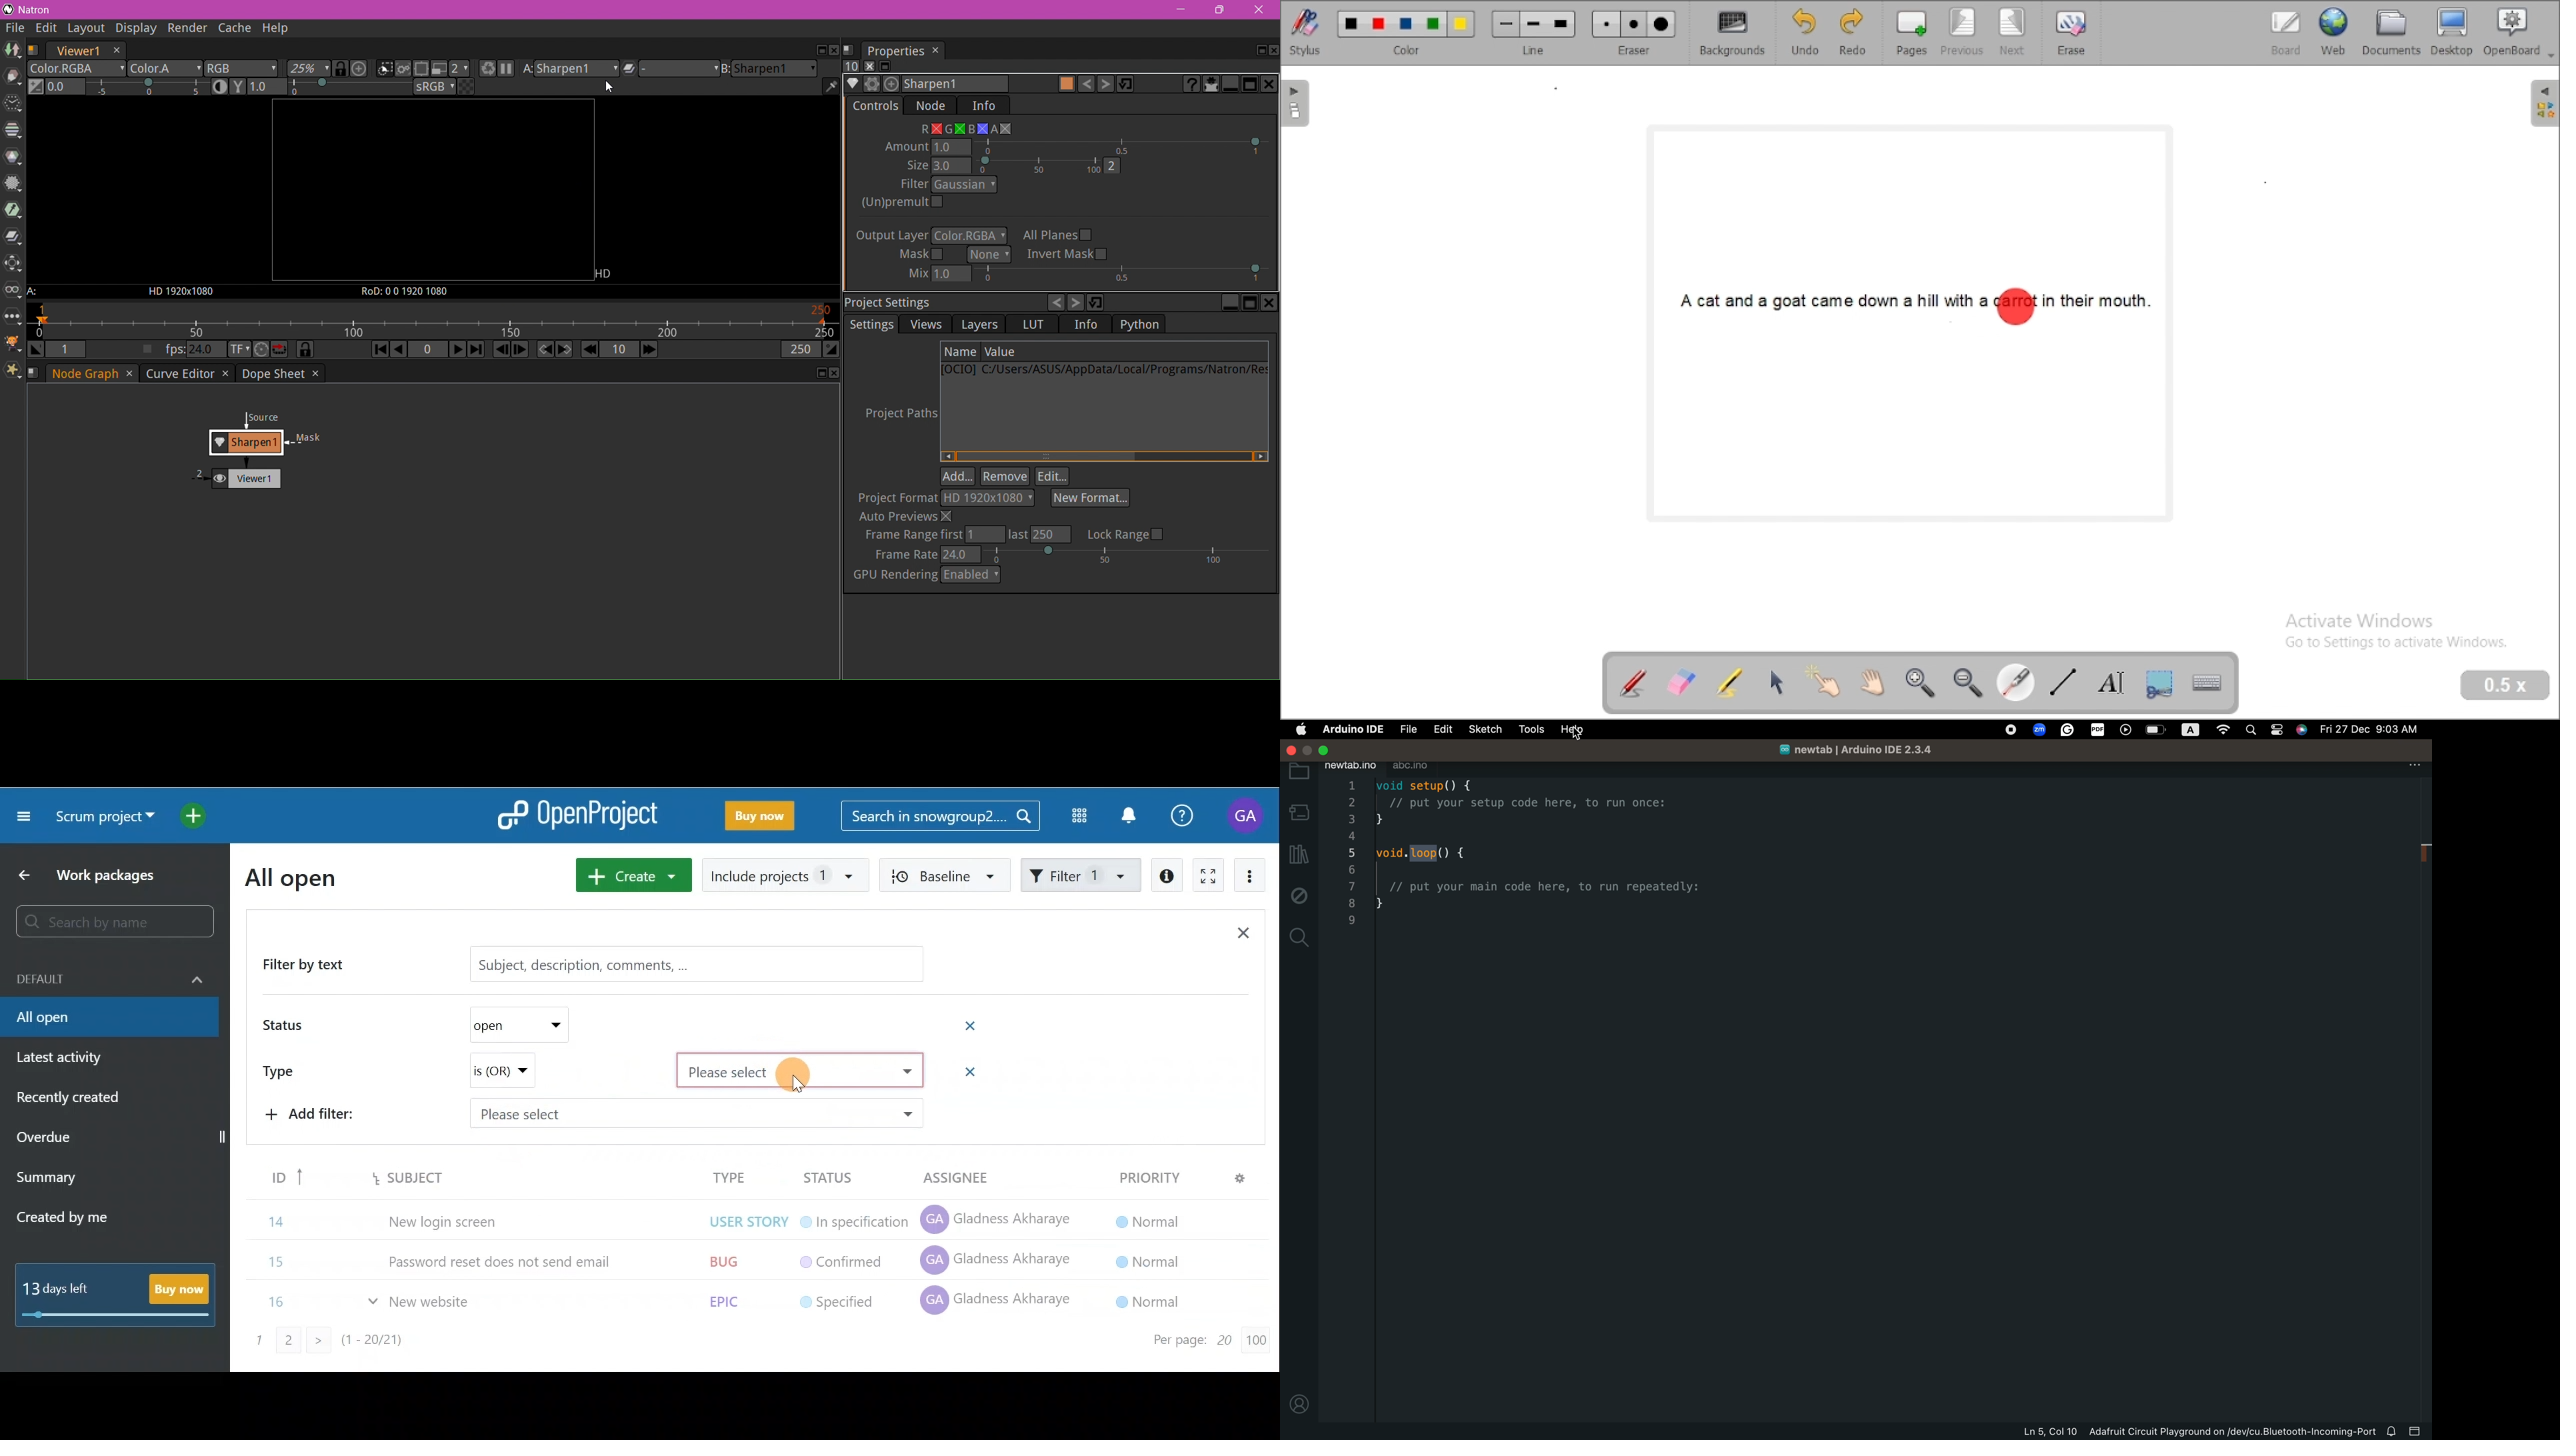 The image size is (2576, 1456). What do you see at coordinates (501, 1071) in the screenshot?
I see `Is (OR)` at bounding box center [501, 1071].